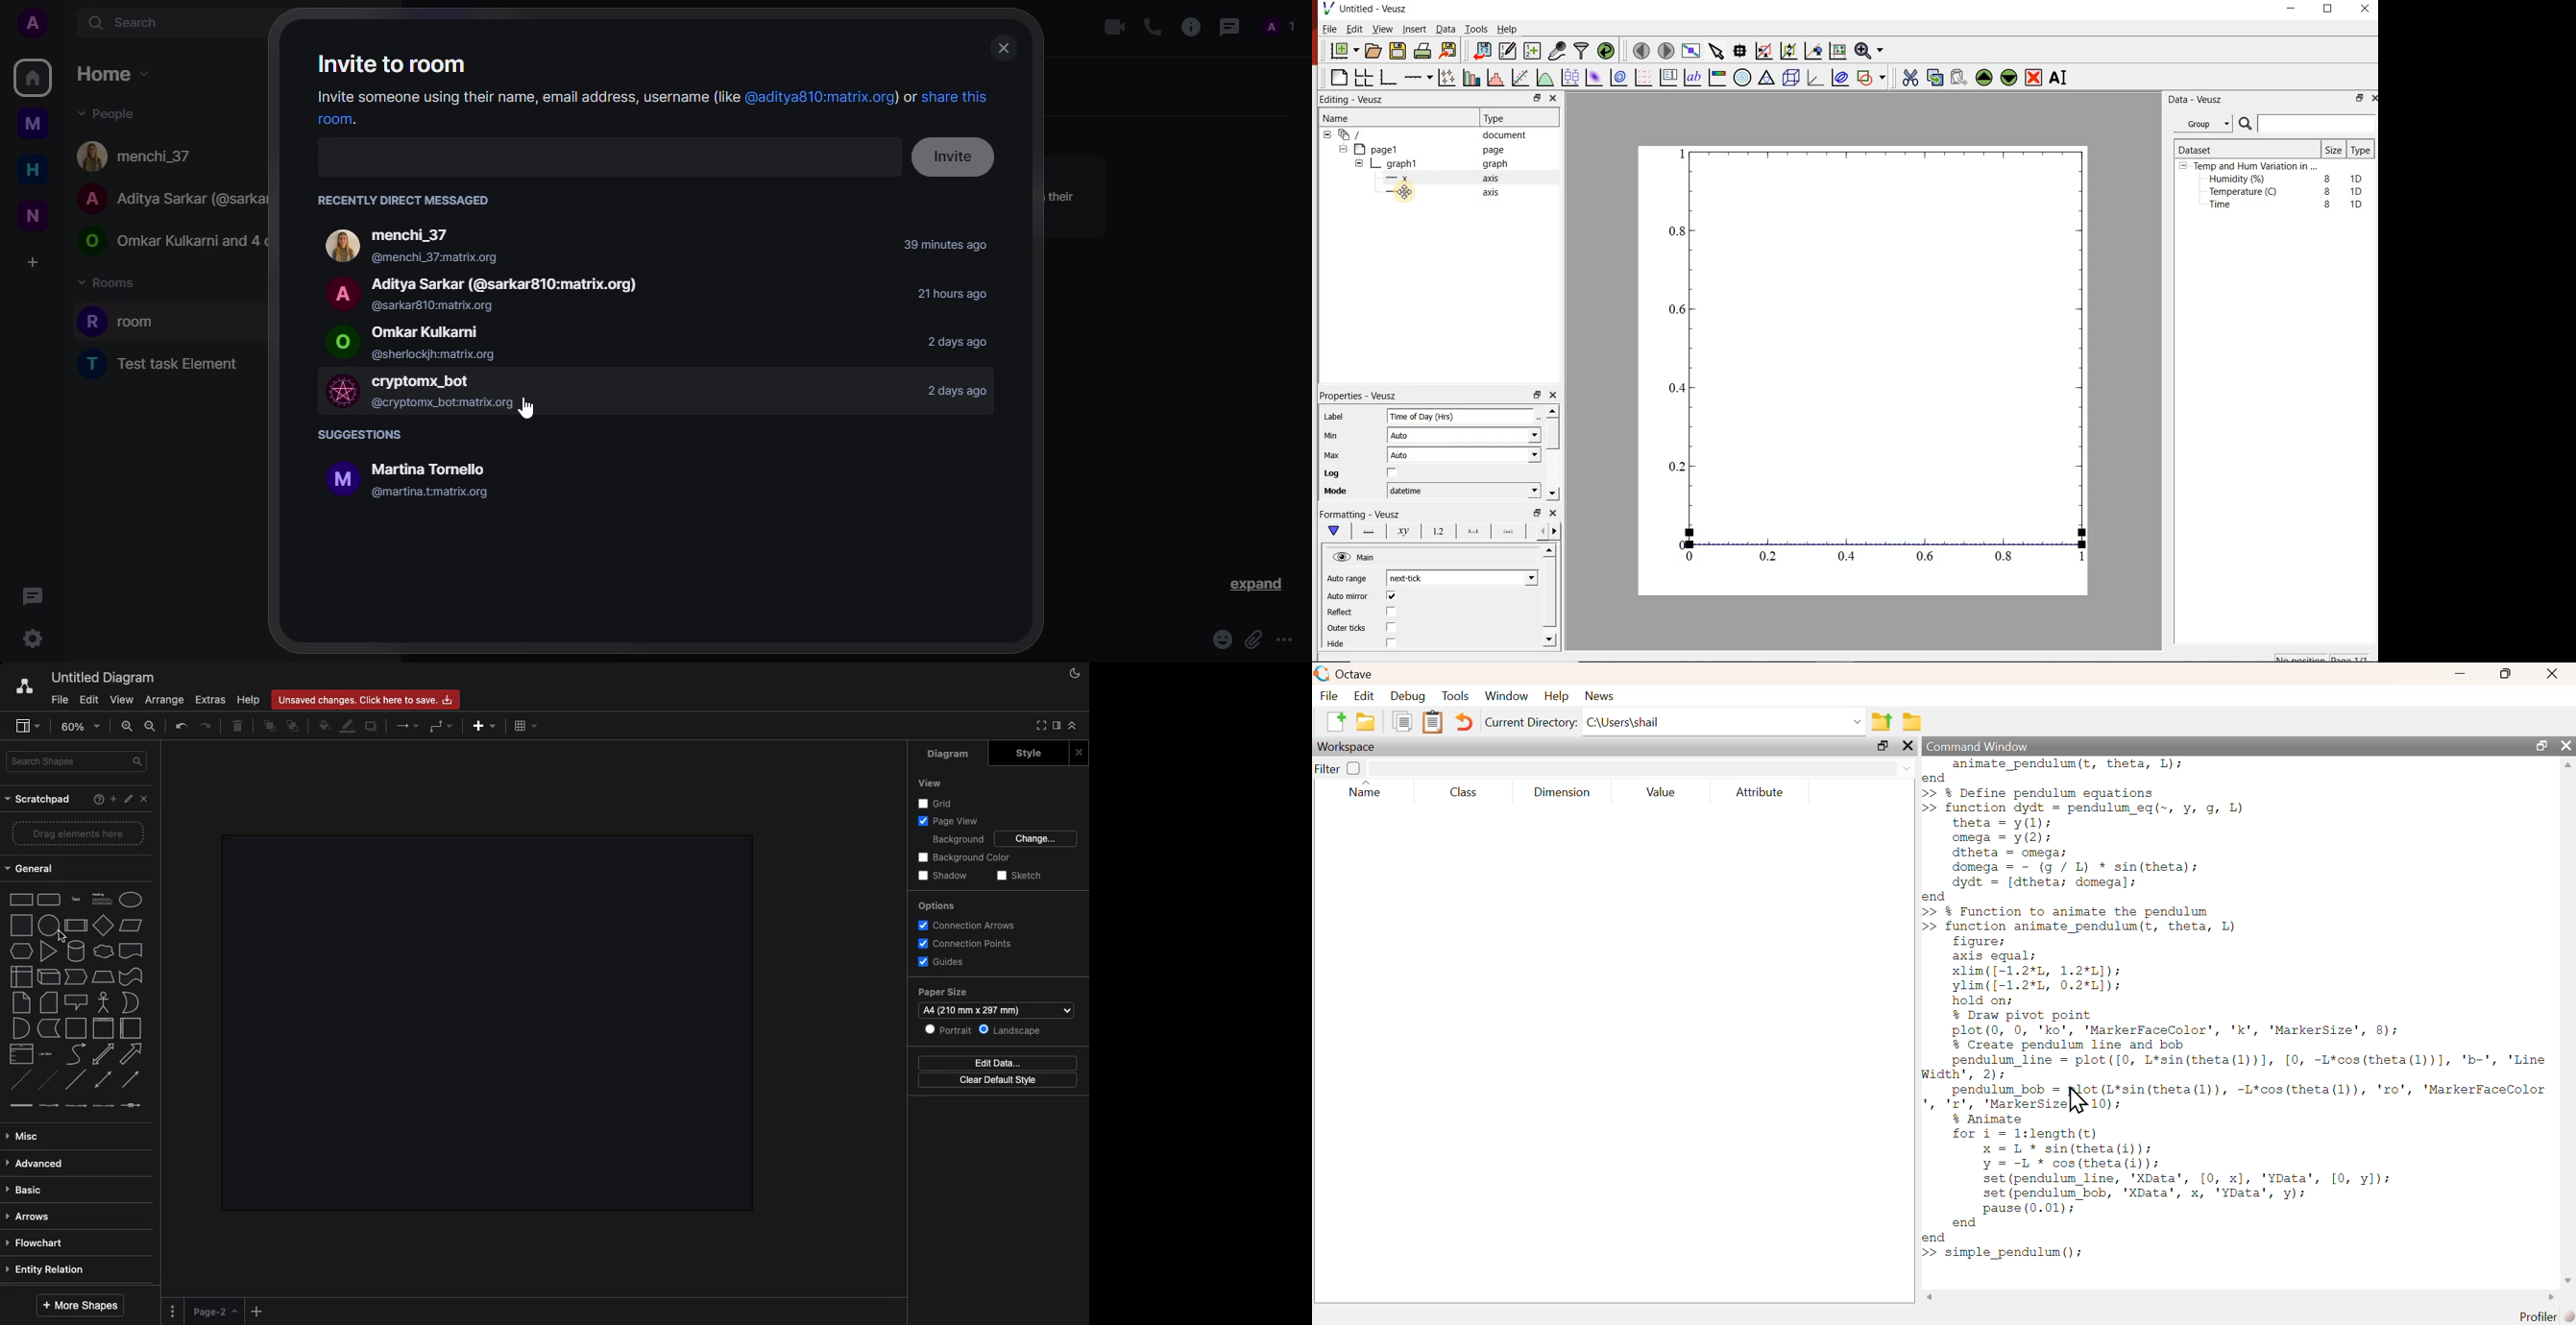 The height and width of the screenshot is (1344, 2576). What do you see at coordinates (33, 170) in the screenshot?
I see `home` at bounding box center [33, 170].